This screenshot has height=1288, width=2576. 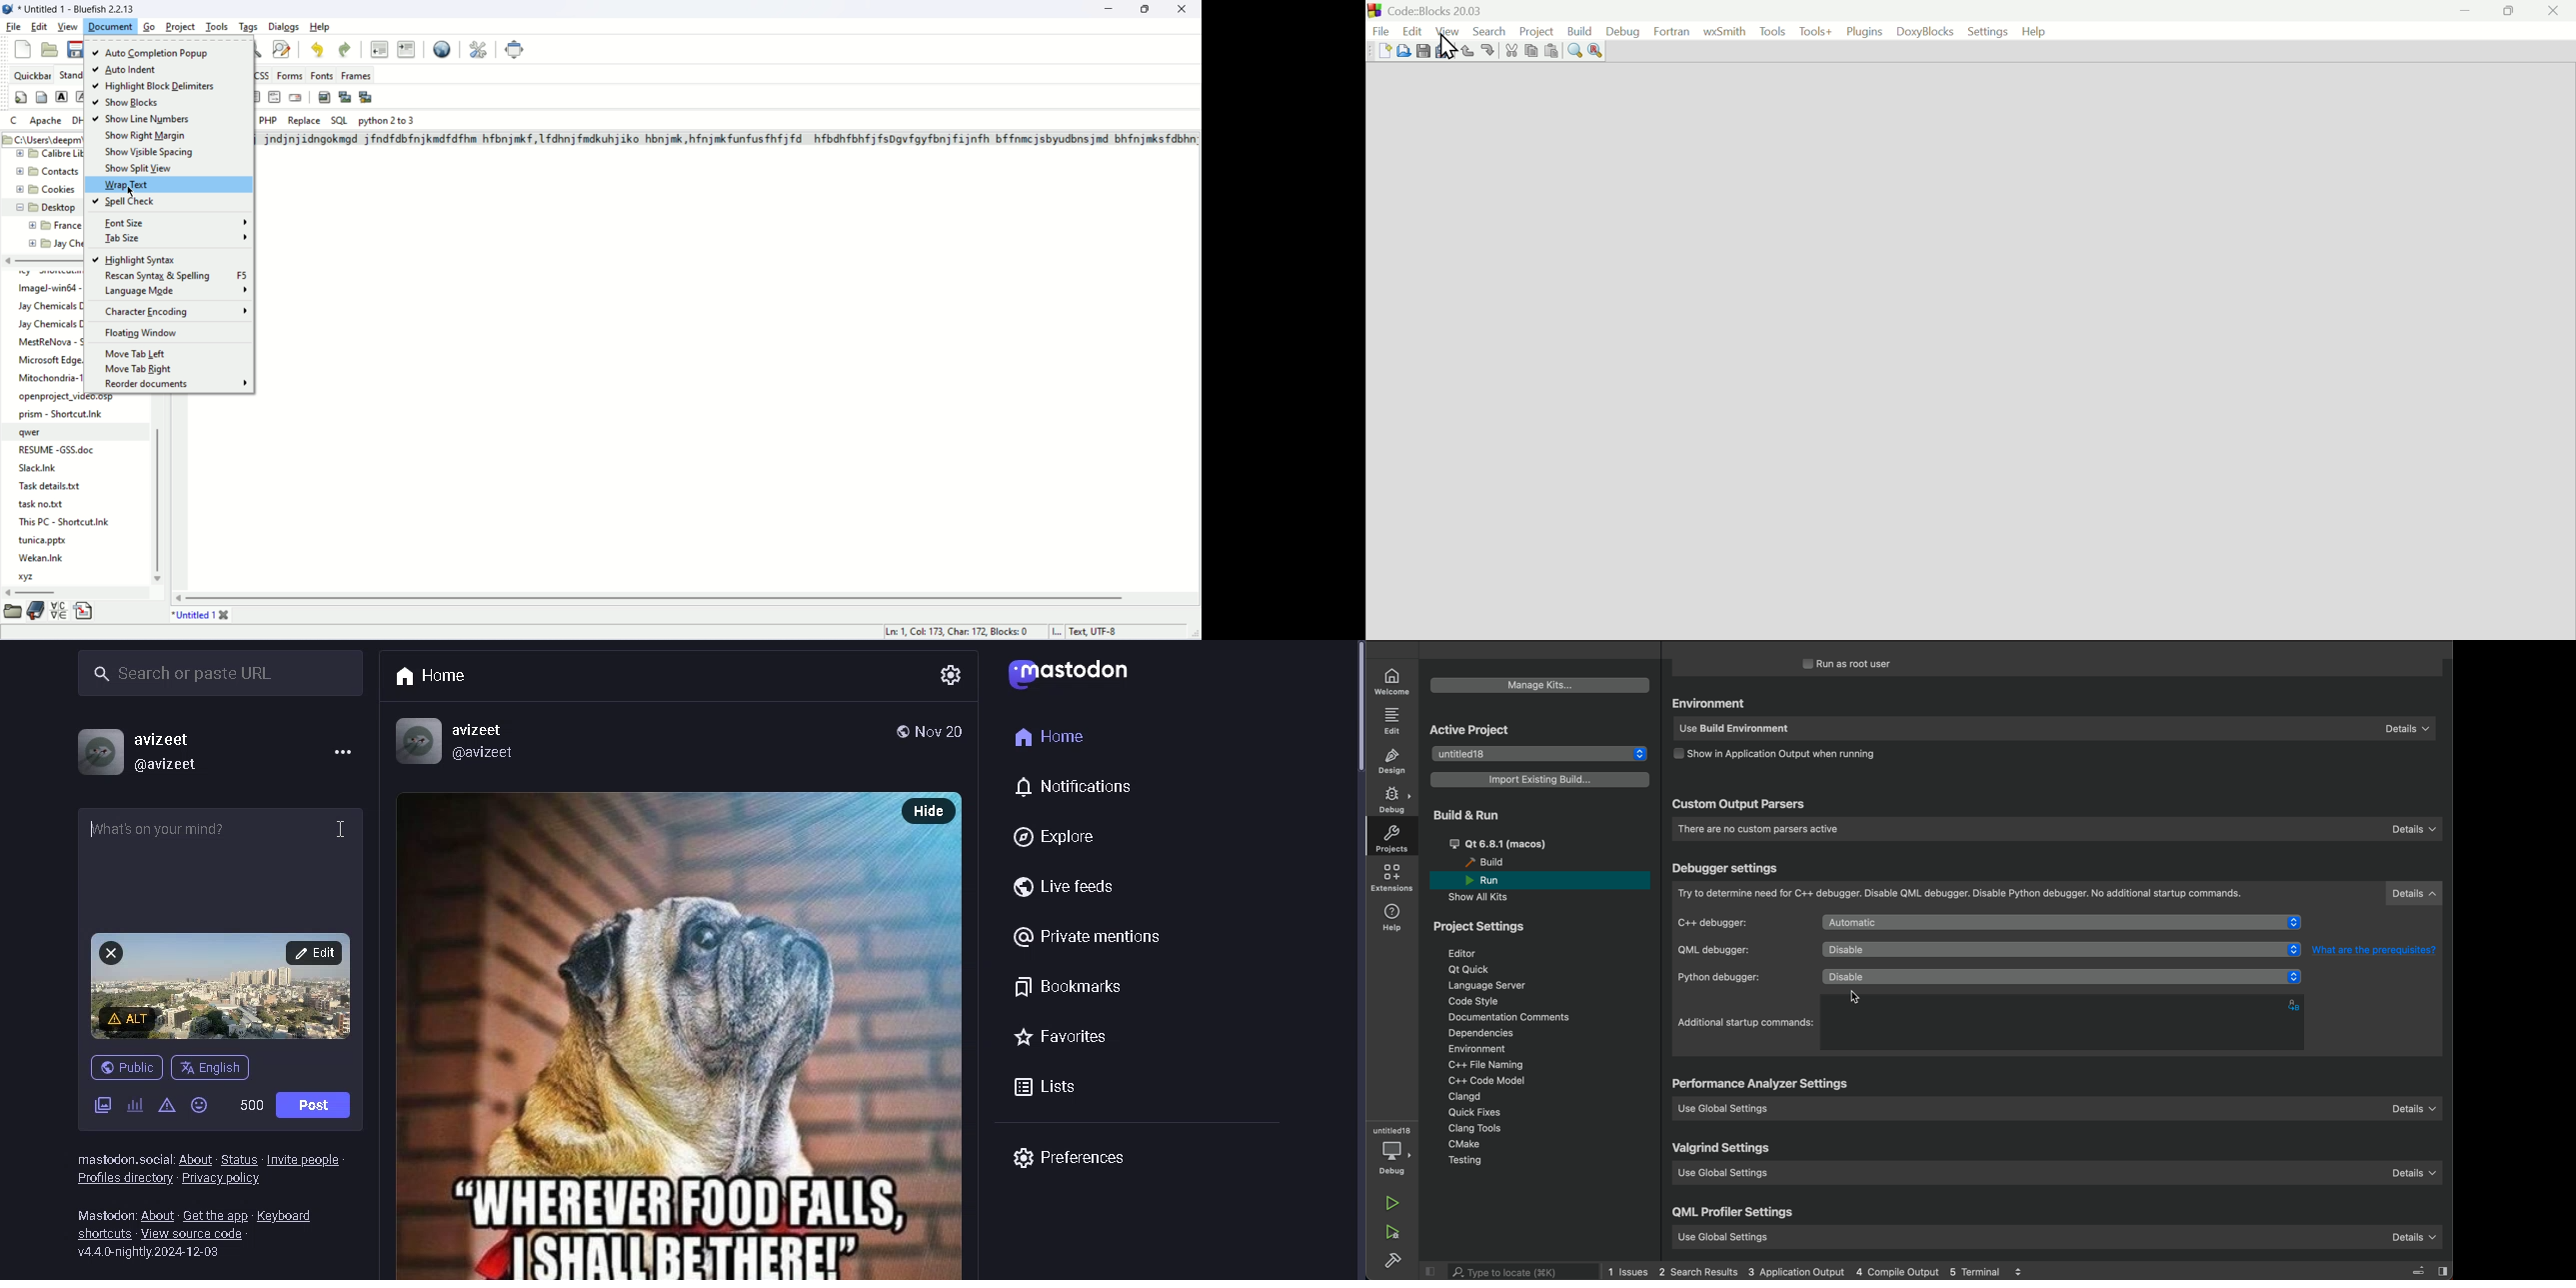 I want to click on Paste, so click(x=1550, y=52).